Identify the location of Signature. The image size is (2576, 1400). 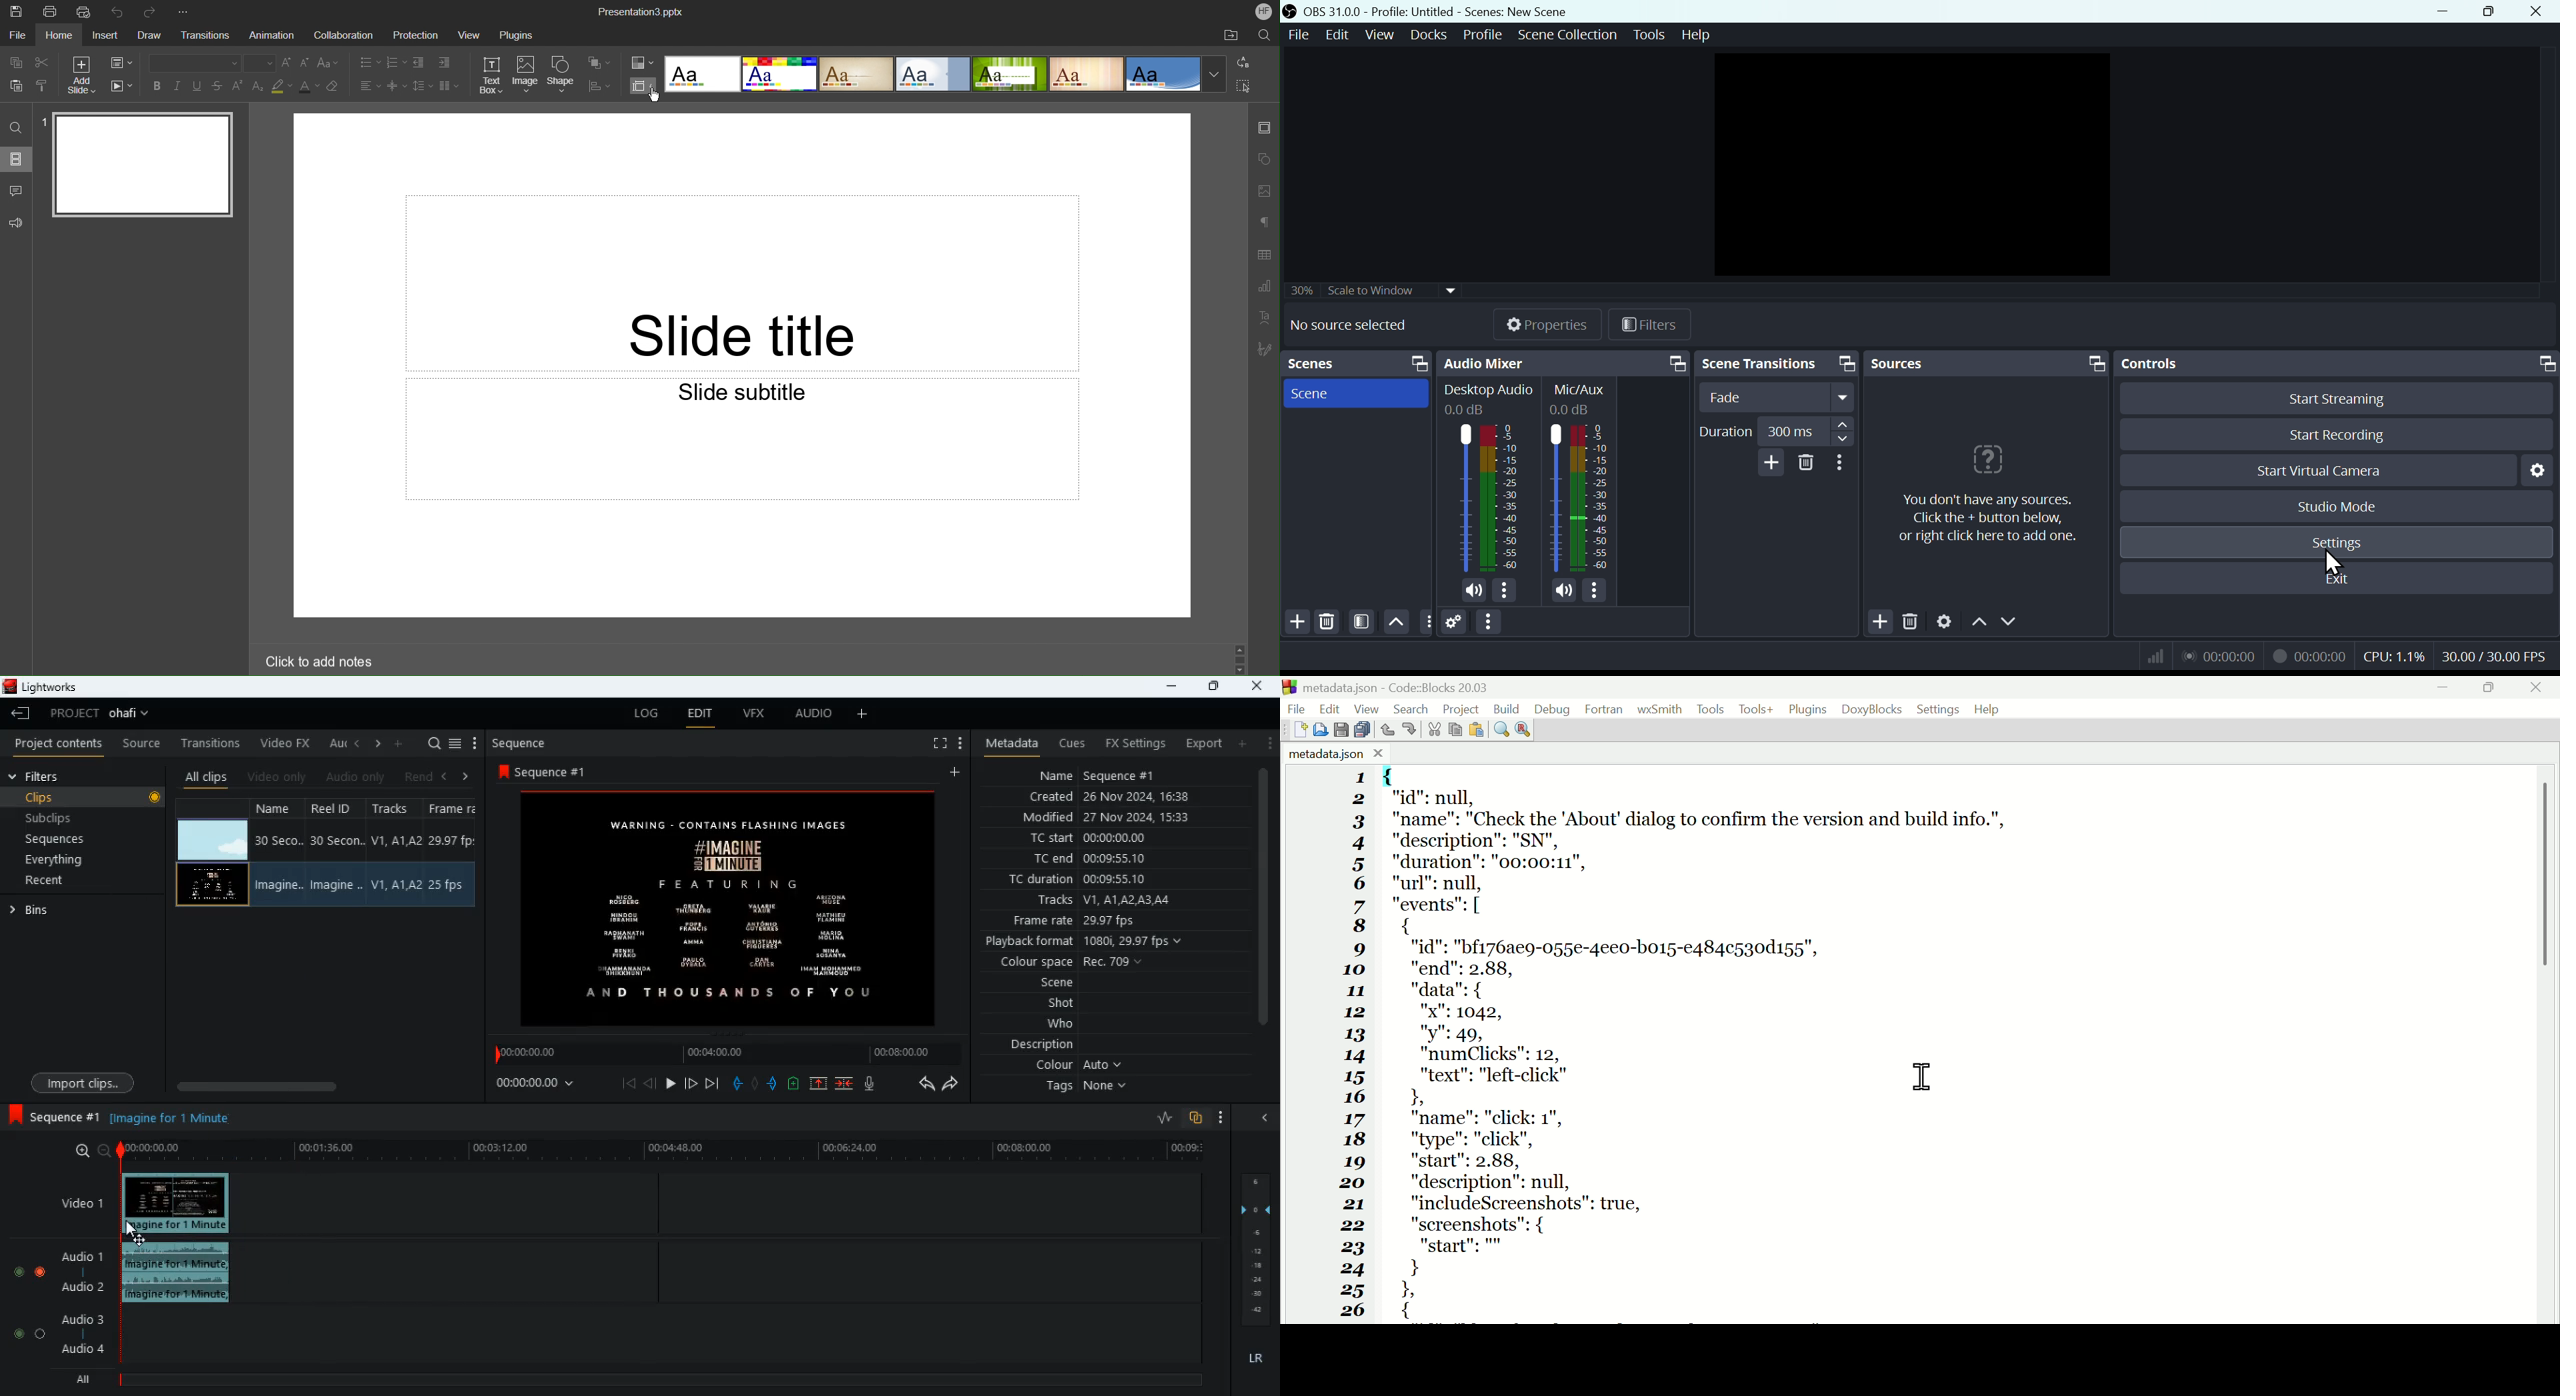
(1263, 350).